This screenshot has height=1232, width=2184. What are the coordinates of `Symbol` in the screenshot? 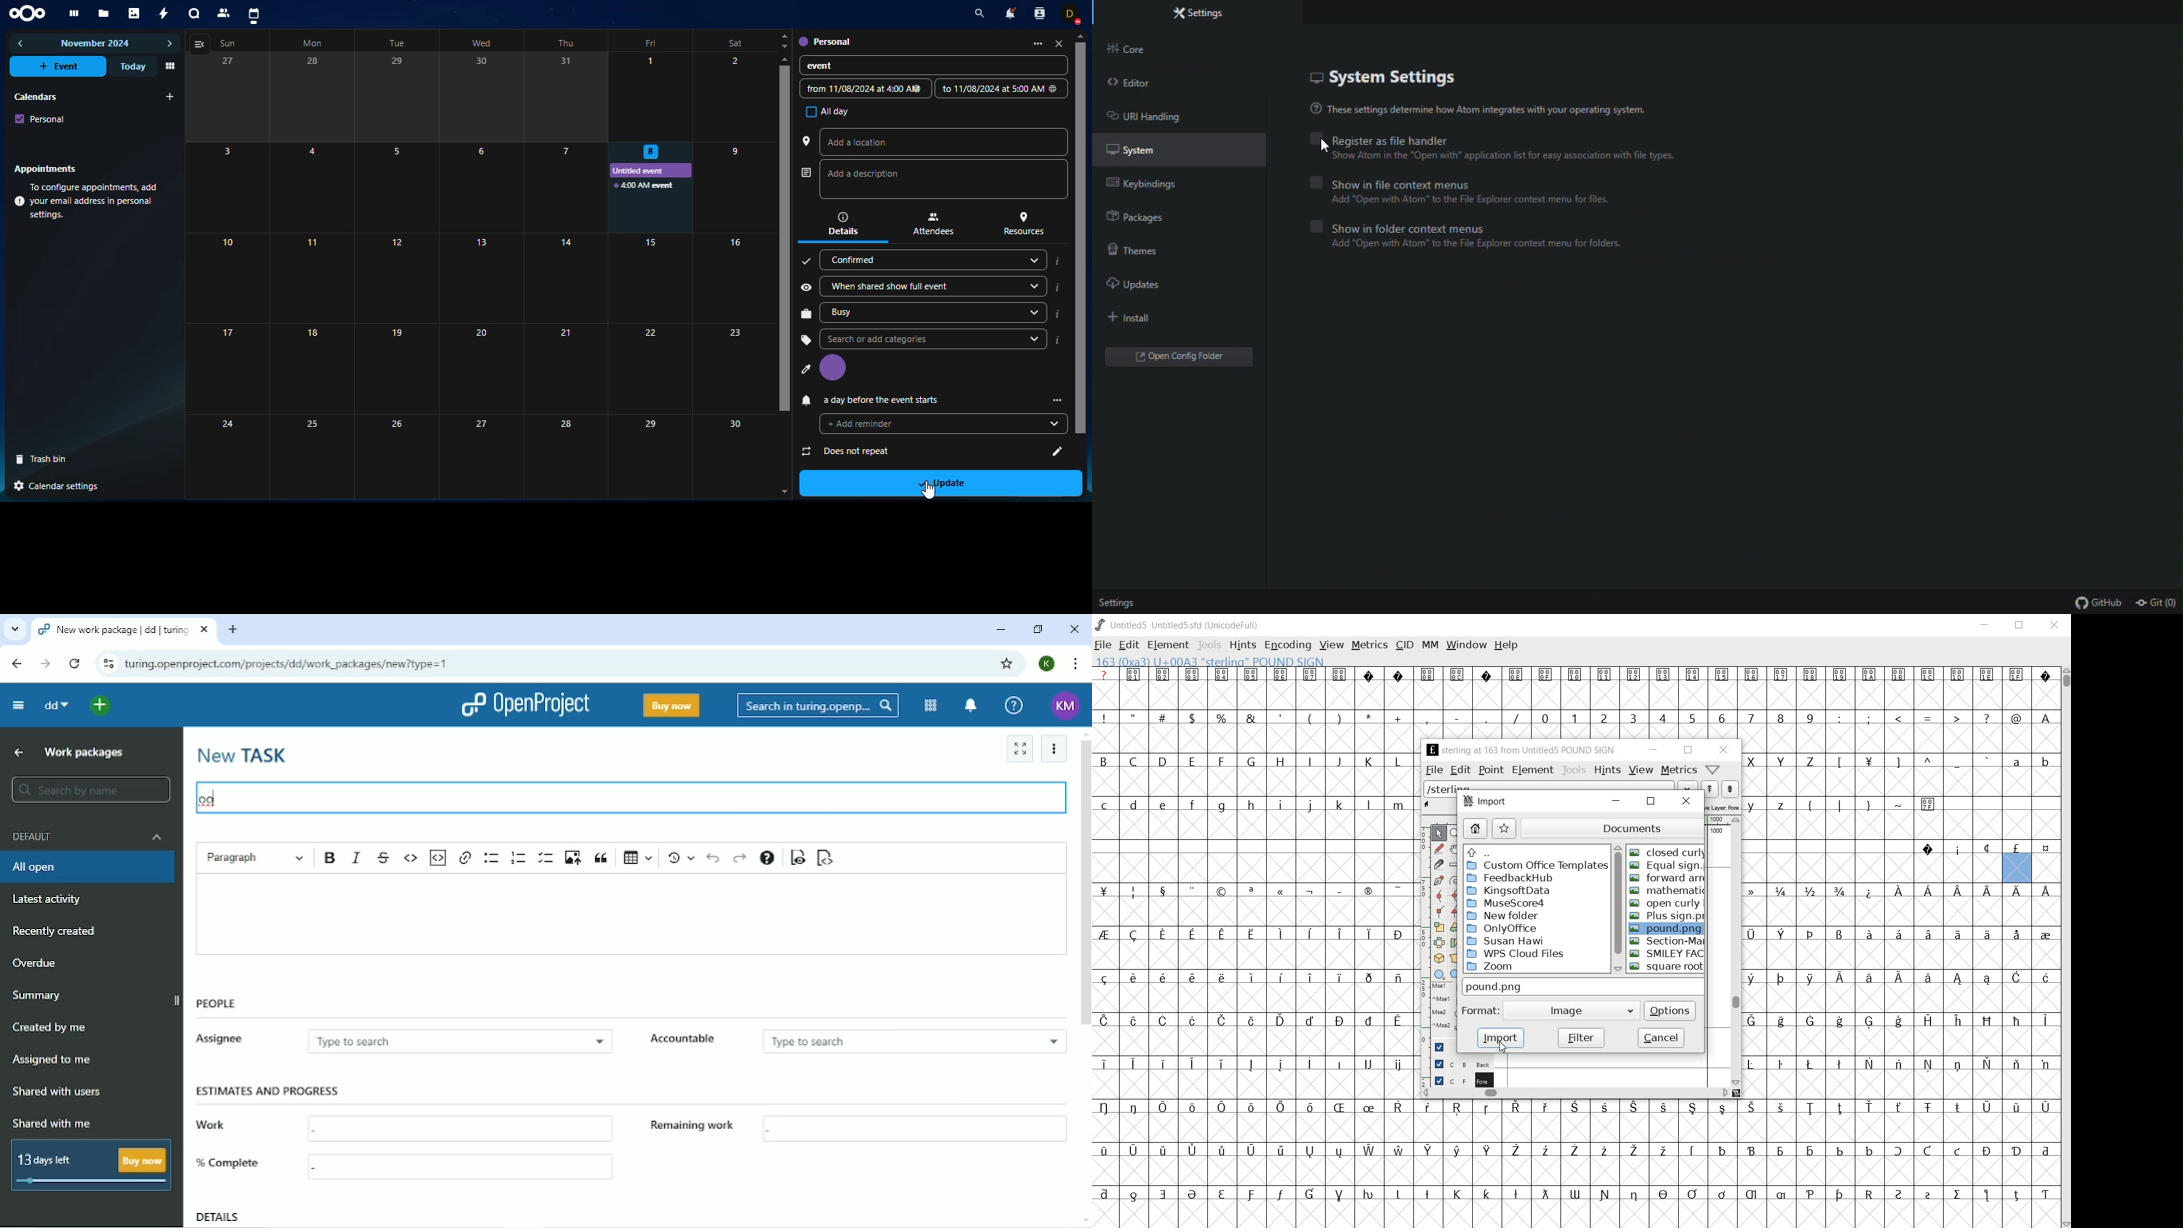 It's located at (1222, 935).